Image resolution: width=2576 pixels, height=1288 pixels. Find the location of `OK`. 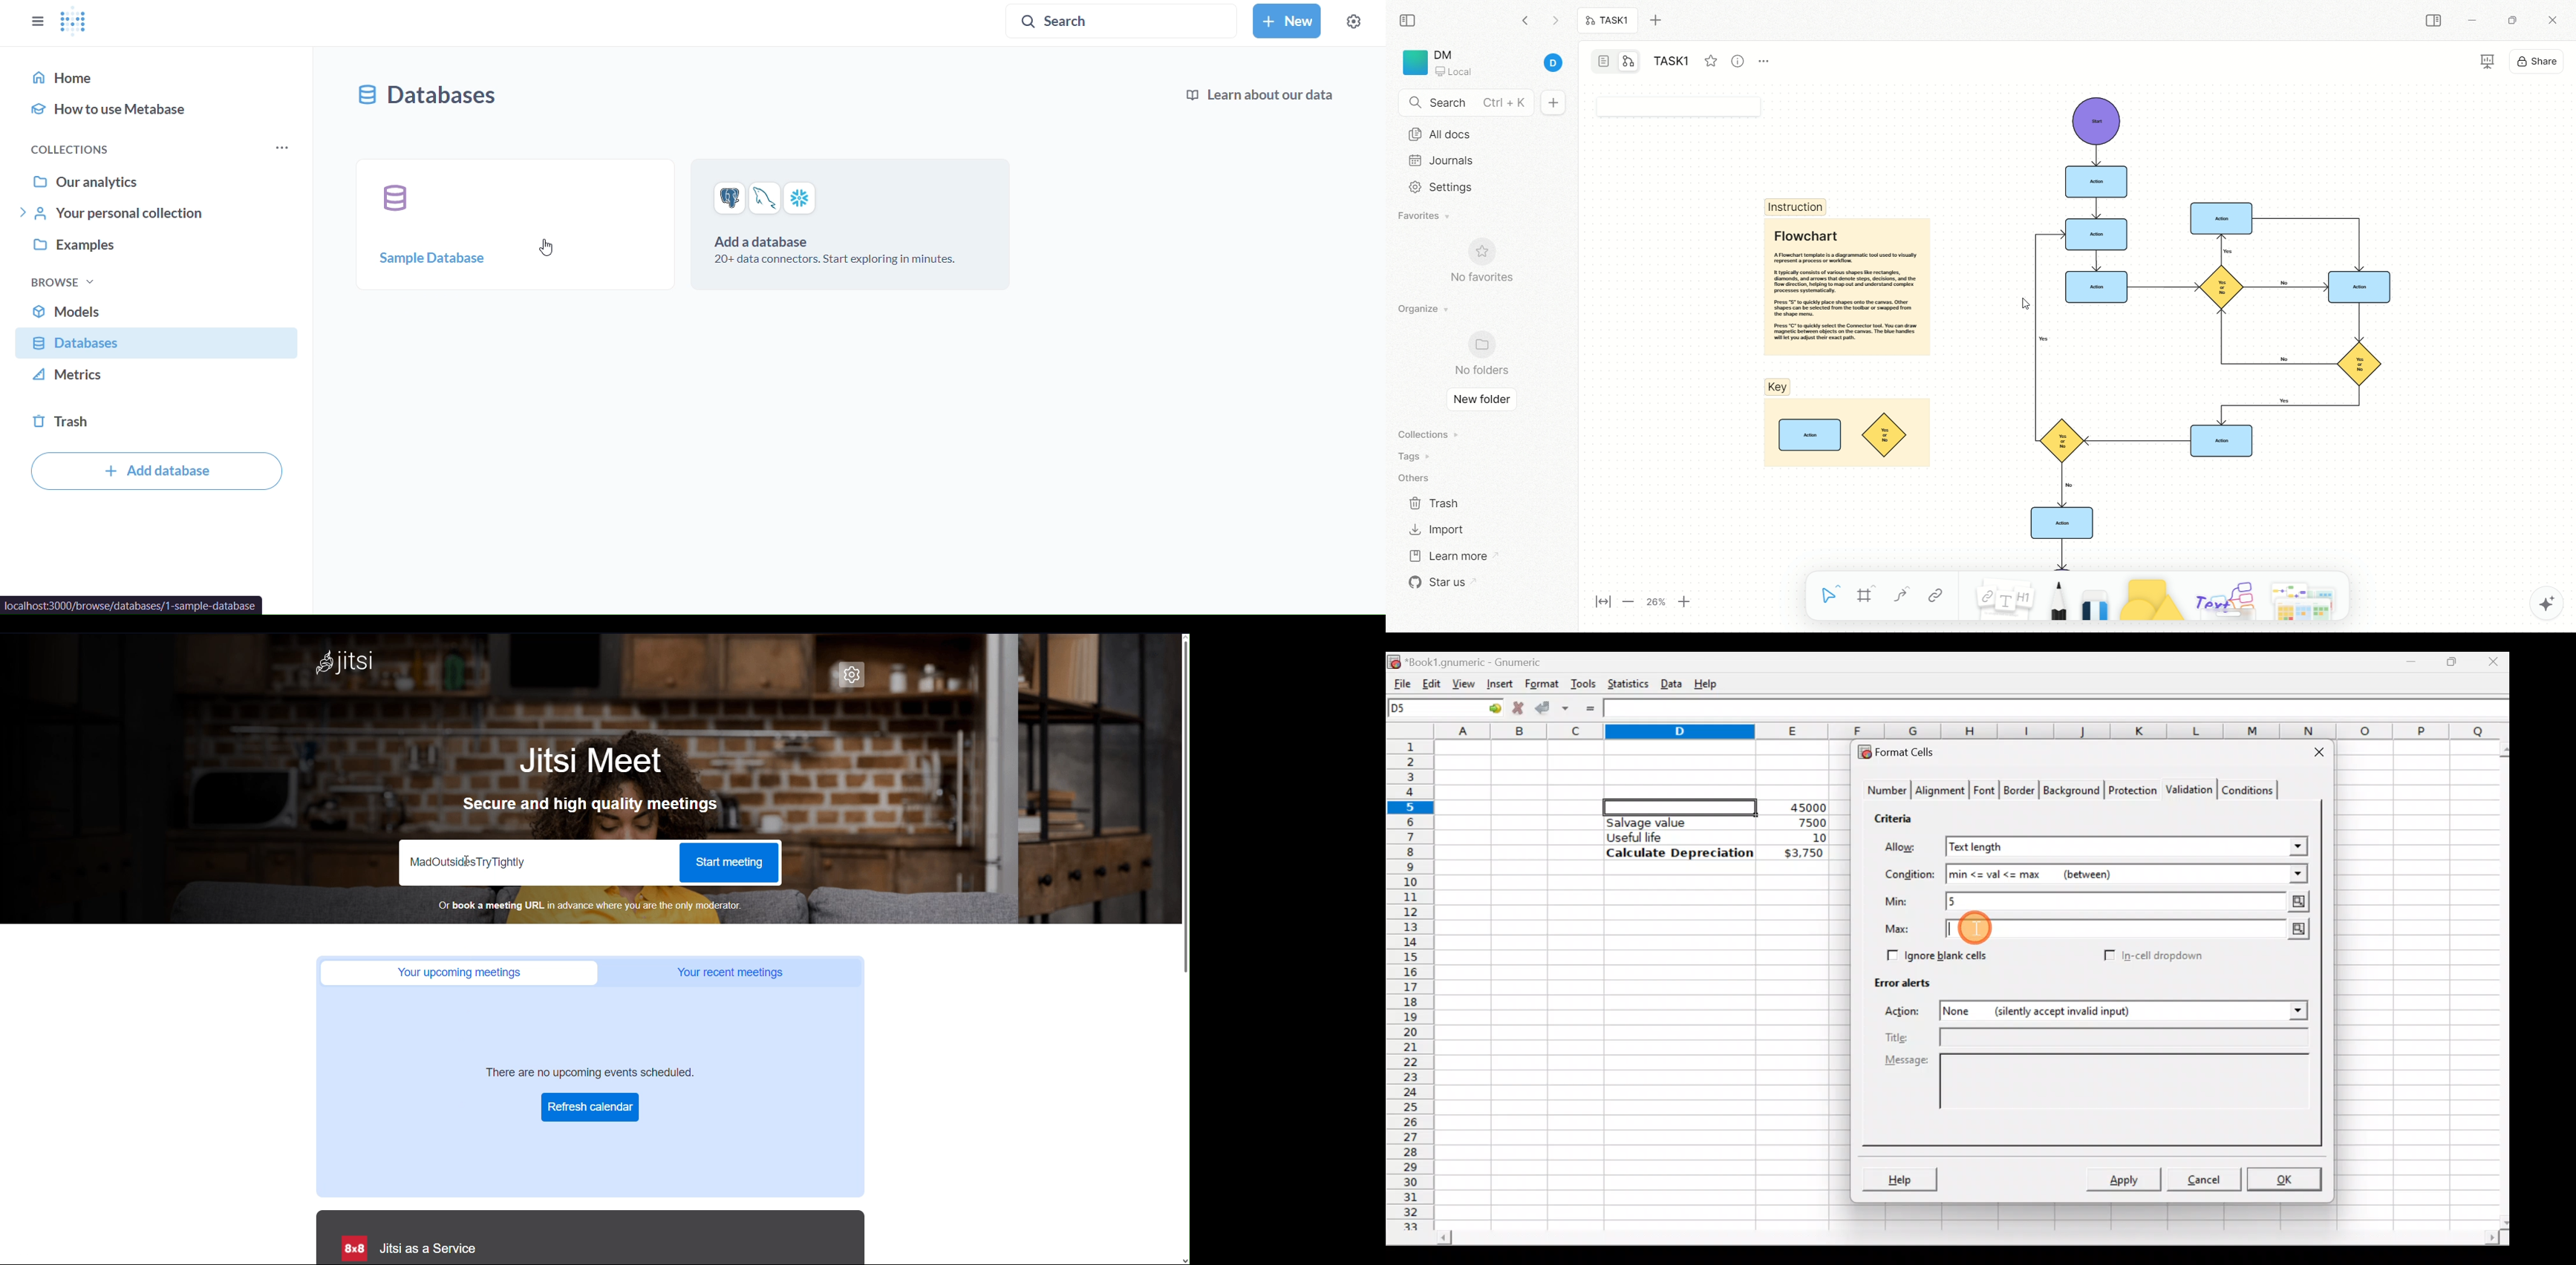

OK is located at coordinates (2286, 1179).